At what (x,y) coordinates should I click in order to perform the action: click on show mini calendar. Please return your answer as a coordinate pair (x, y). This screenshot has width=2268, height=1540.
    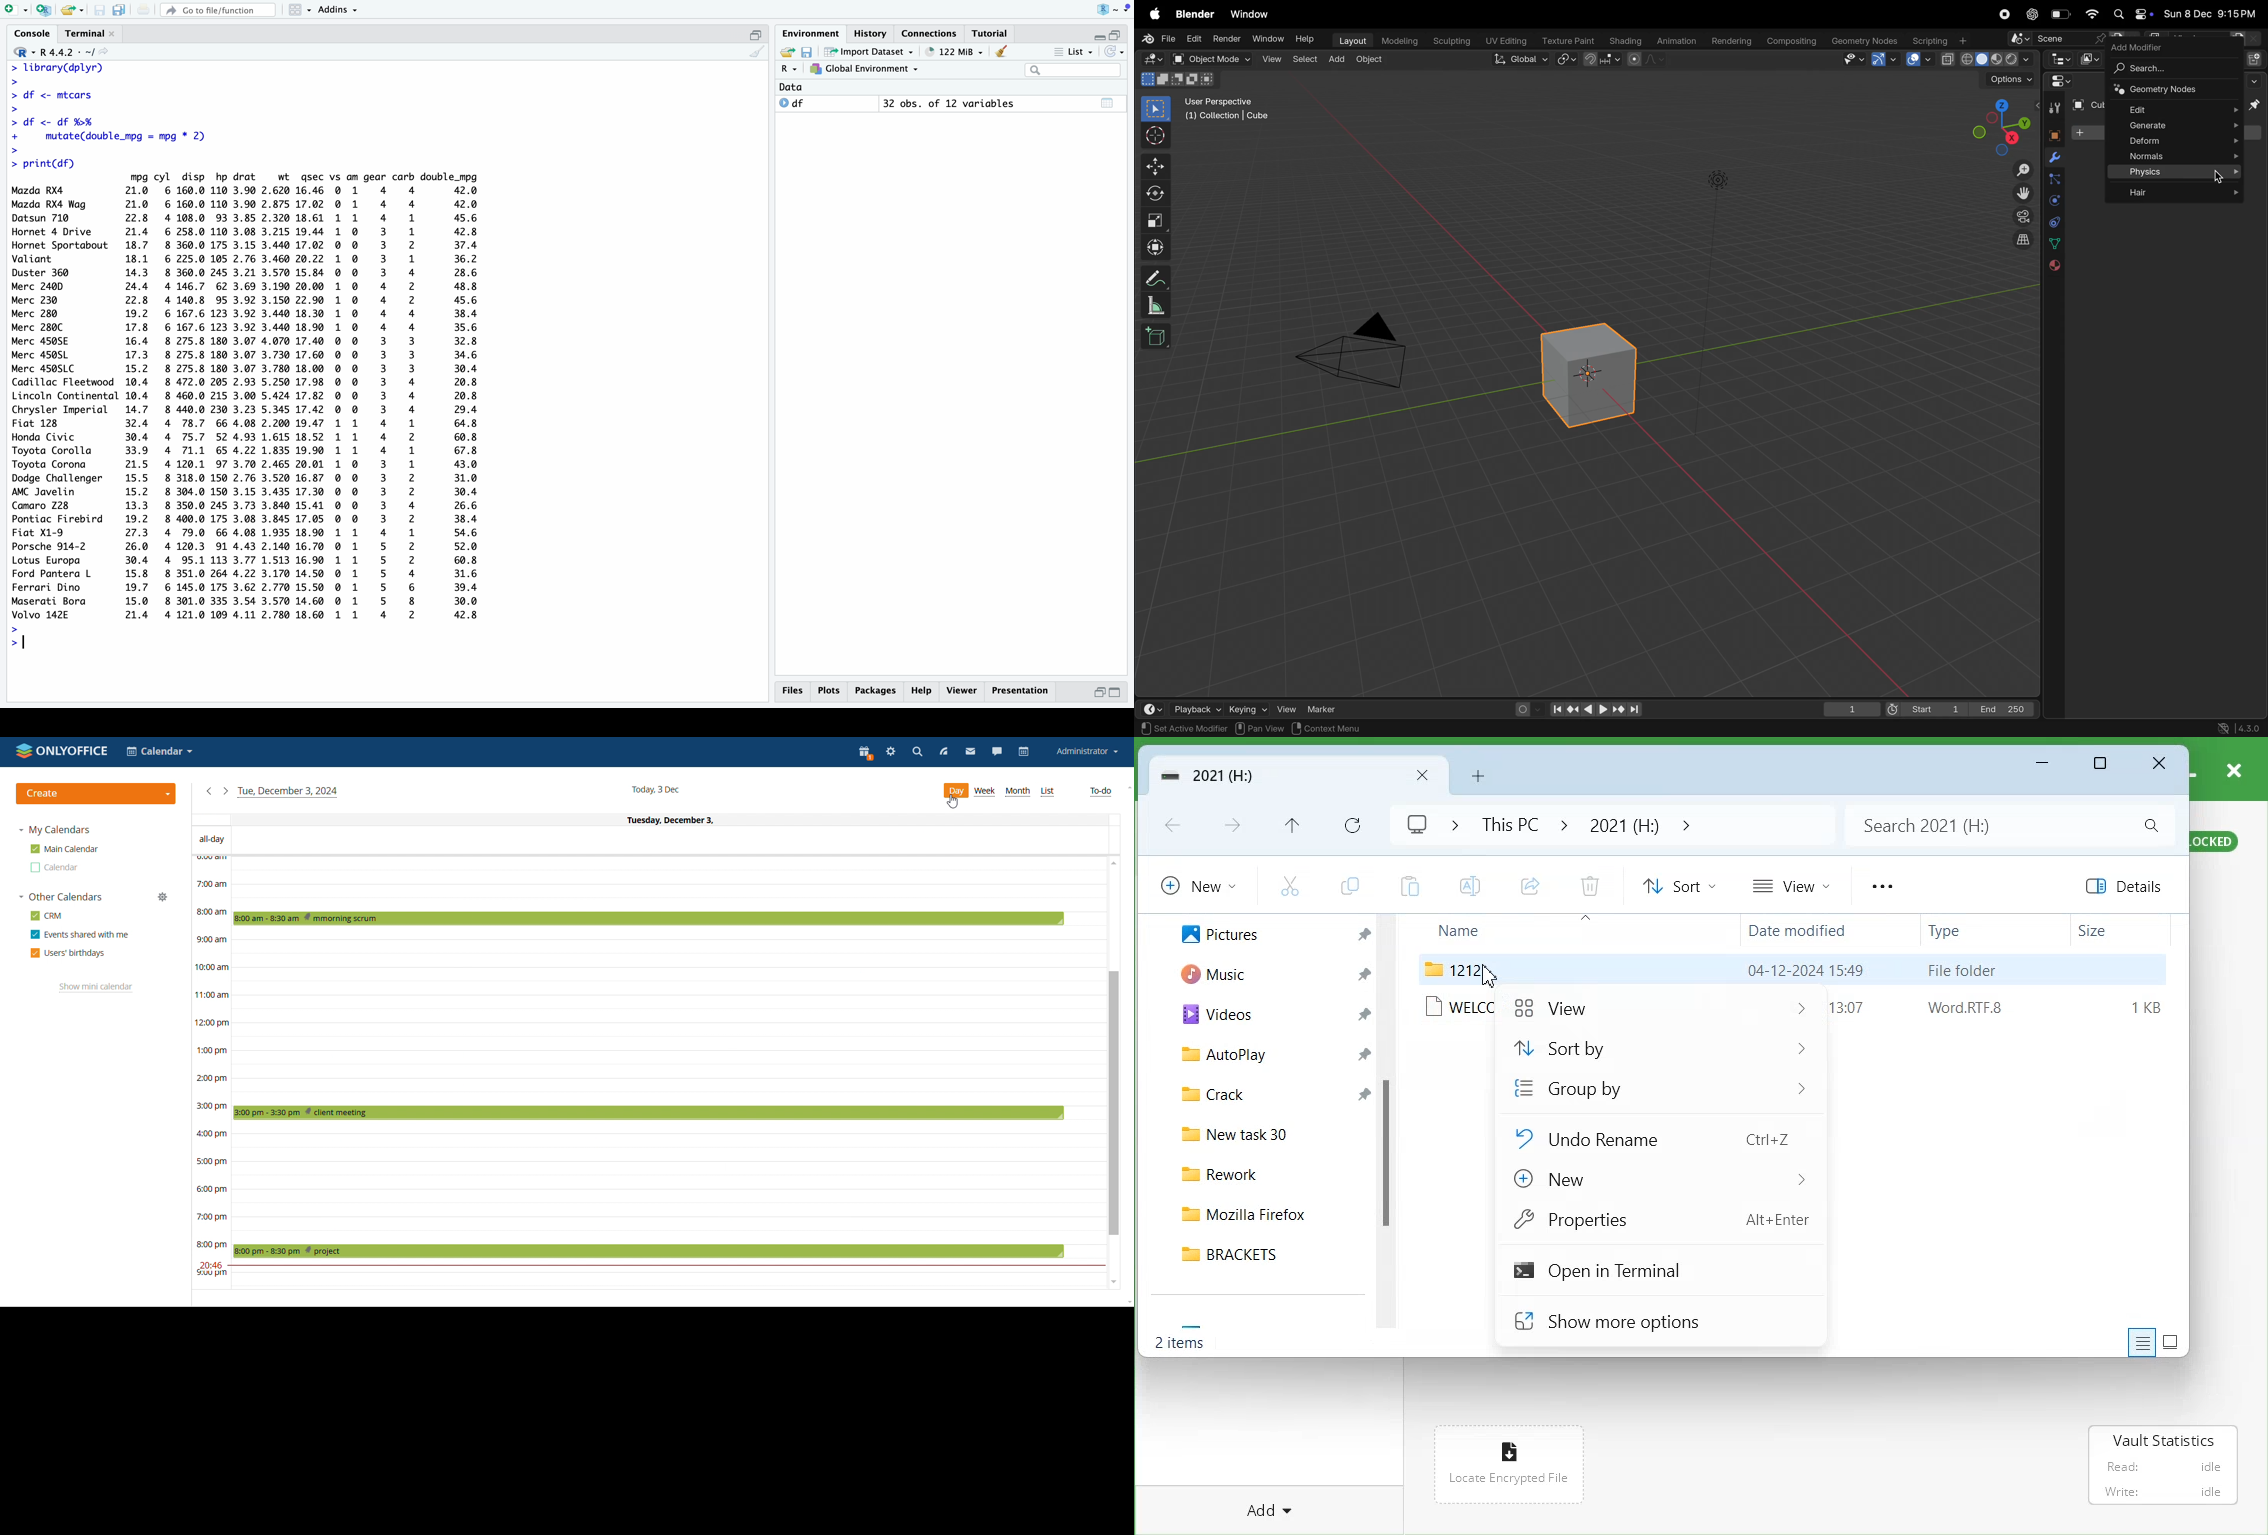
    Looking at the image, I should click on (96, 988).